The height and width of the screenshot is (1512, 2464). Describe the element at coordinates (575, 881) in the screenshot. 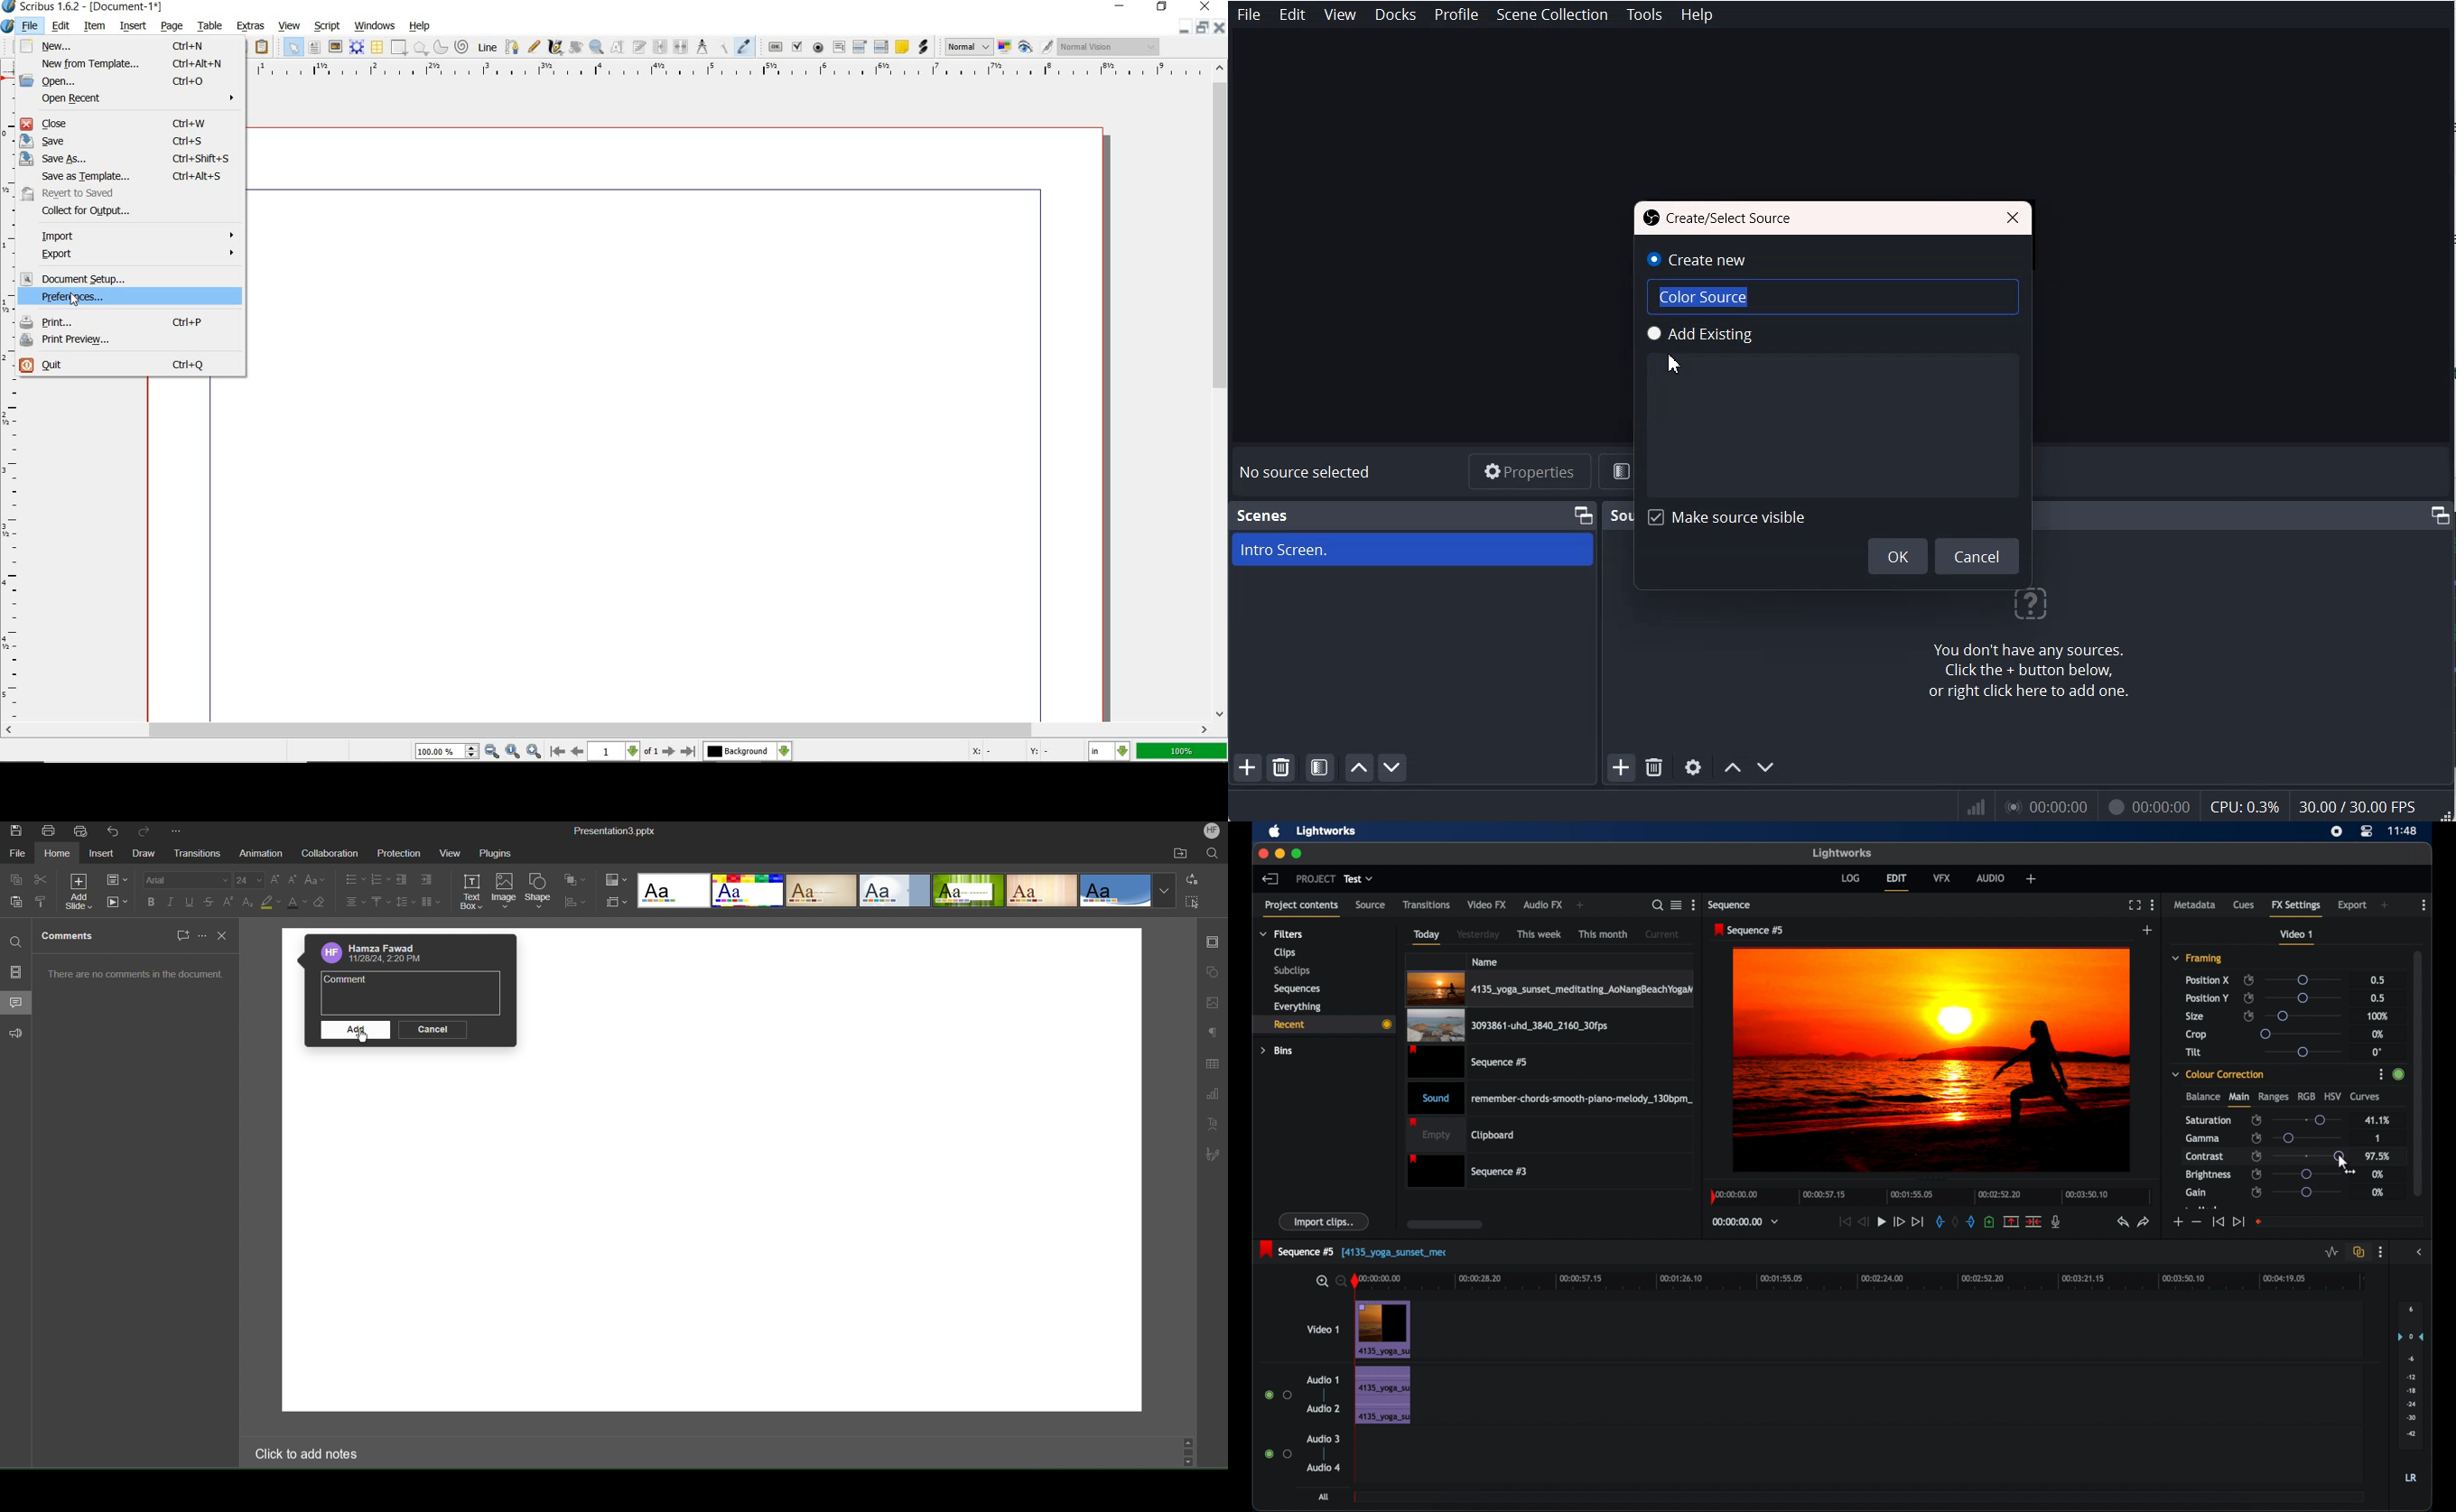

I see `Arrange` at that location.